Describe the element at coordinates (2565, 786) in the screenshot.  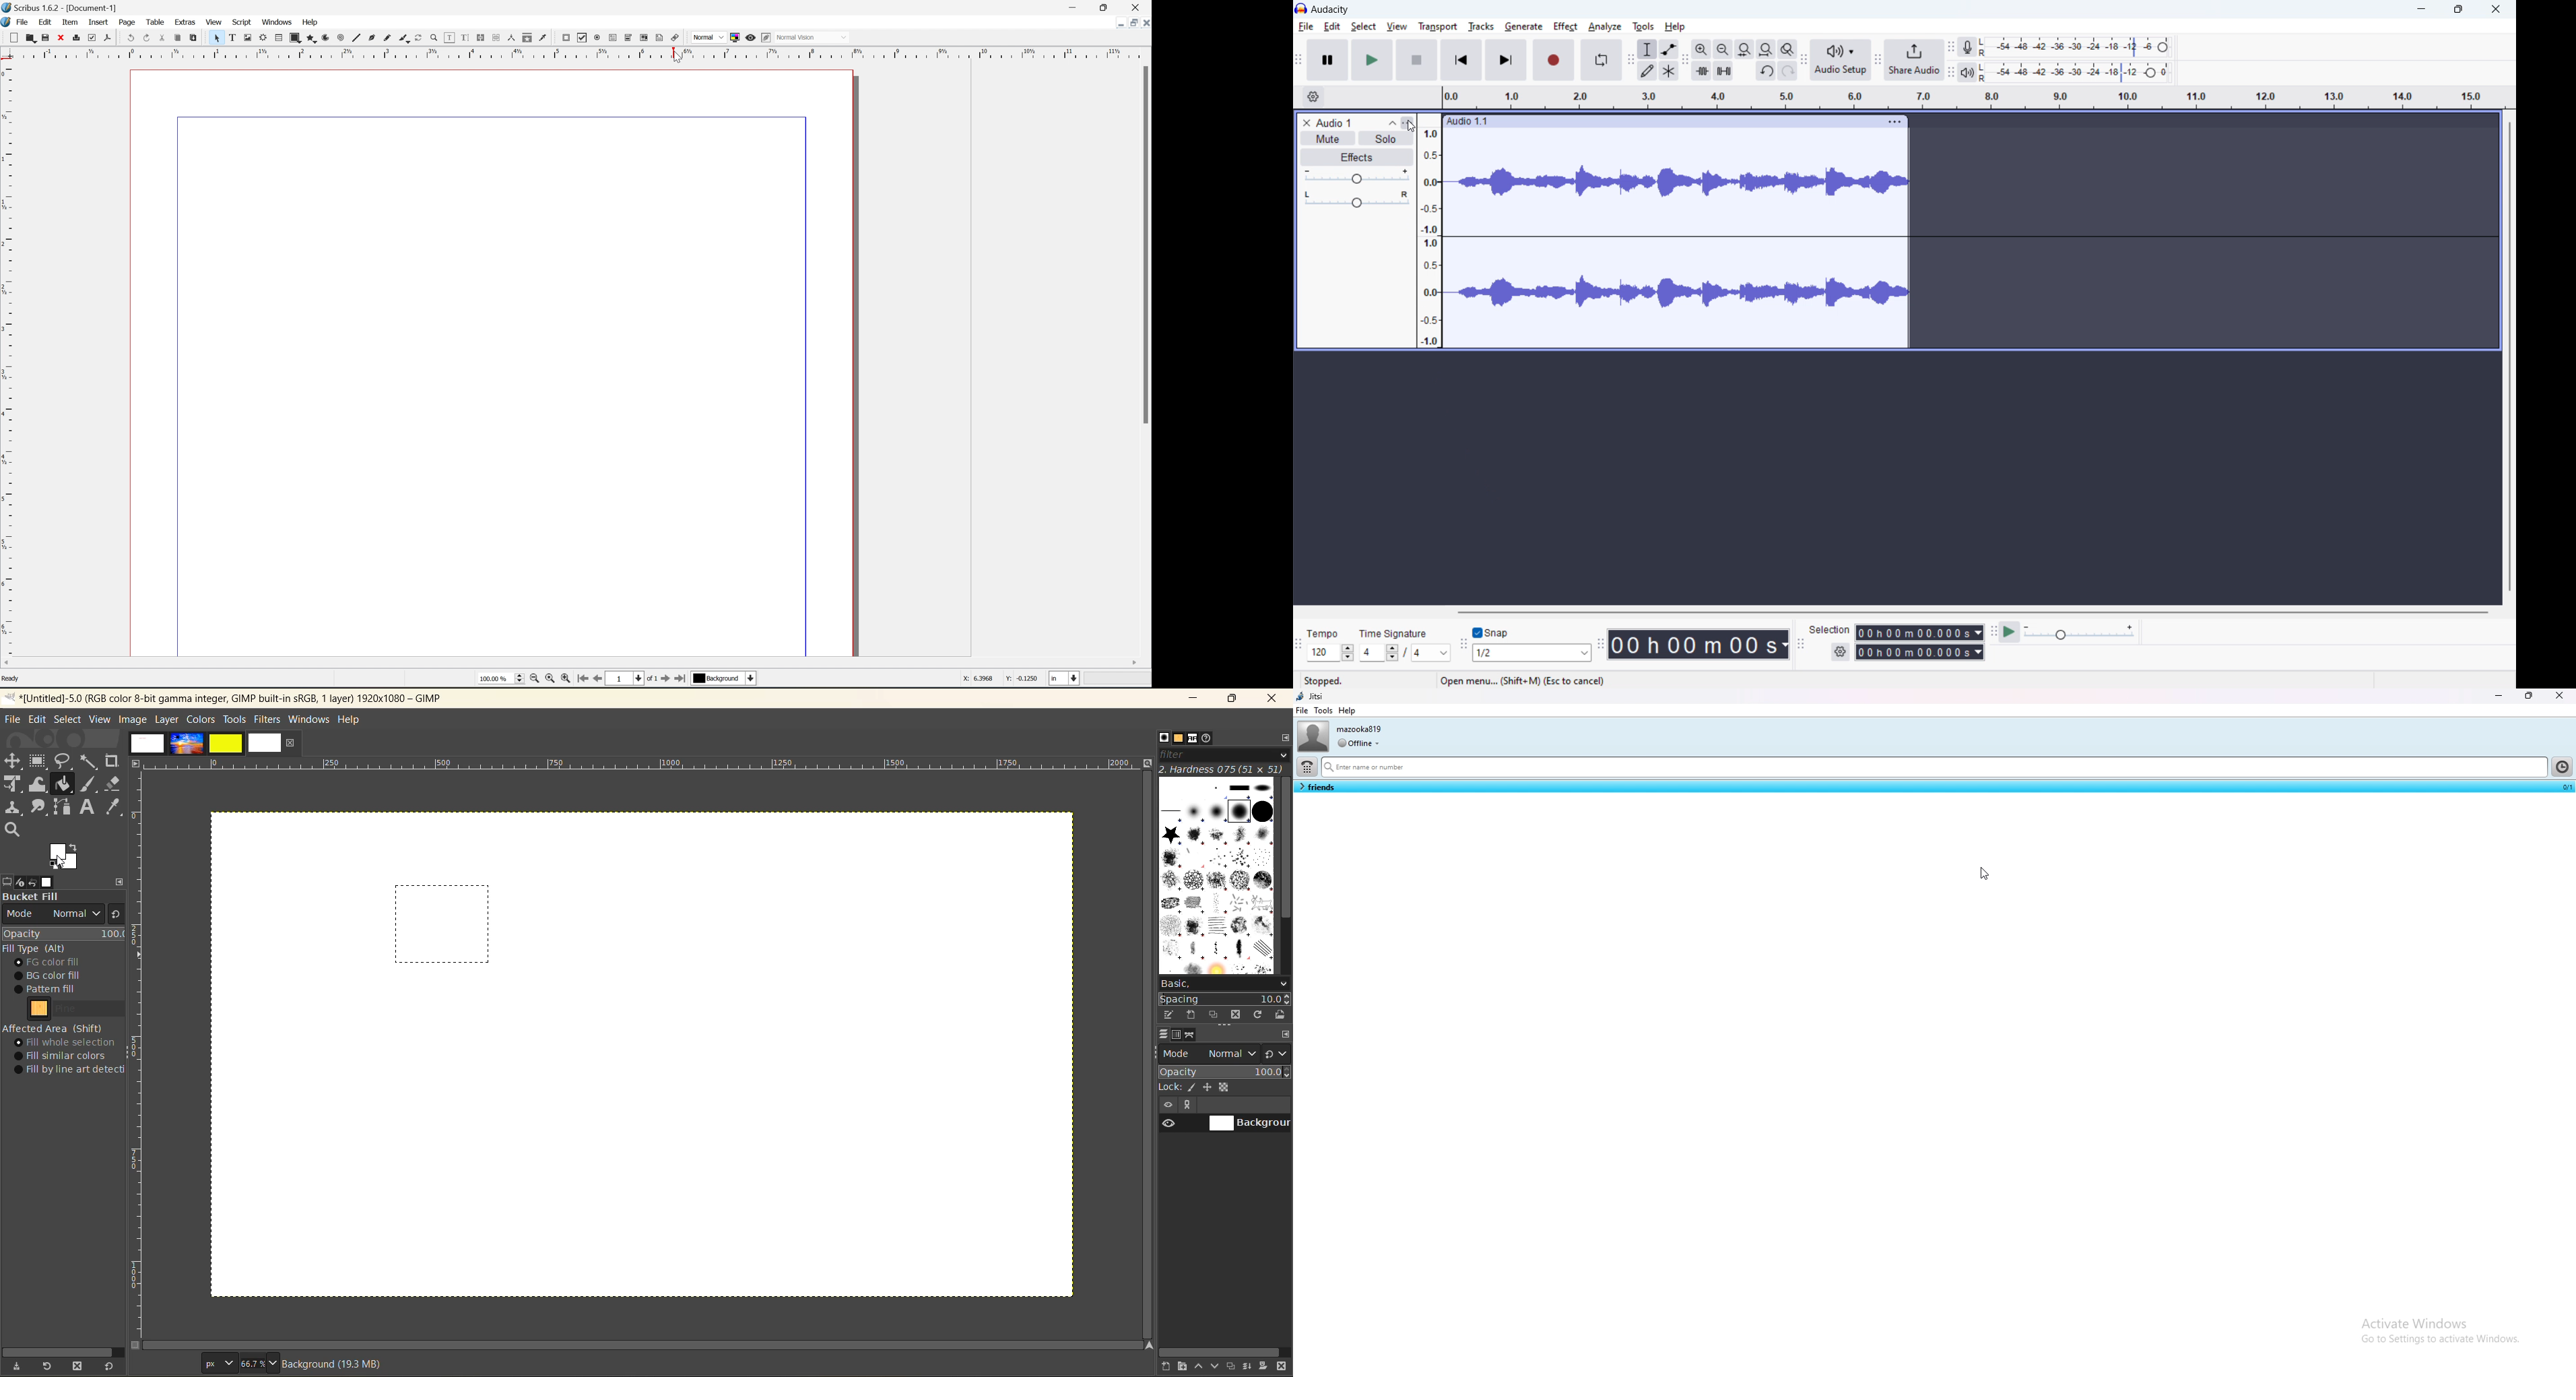
I see `selected` at that location.